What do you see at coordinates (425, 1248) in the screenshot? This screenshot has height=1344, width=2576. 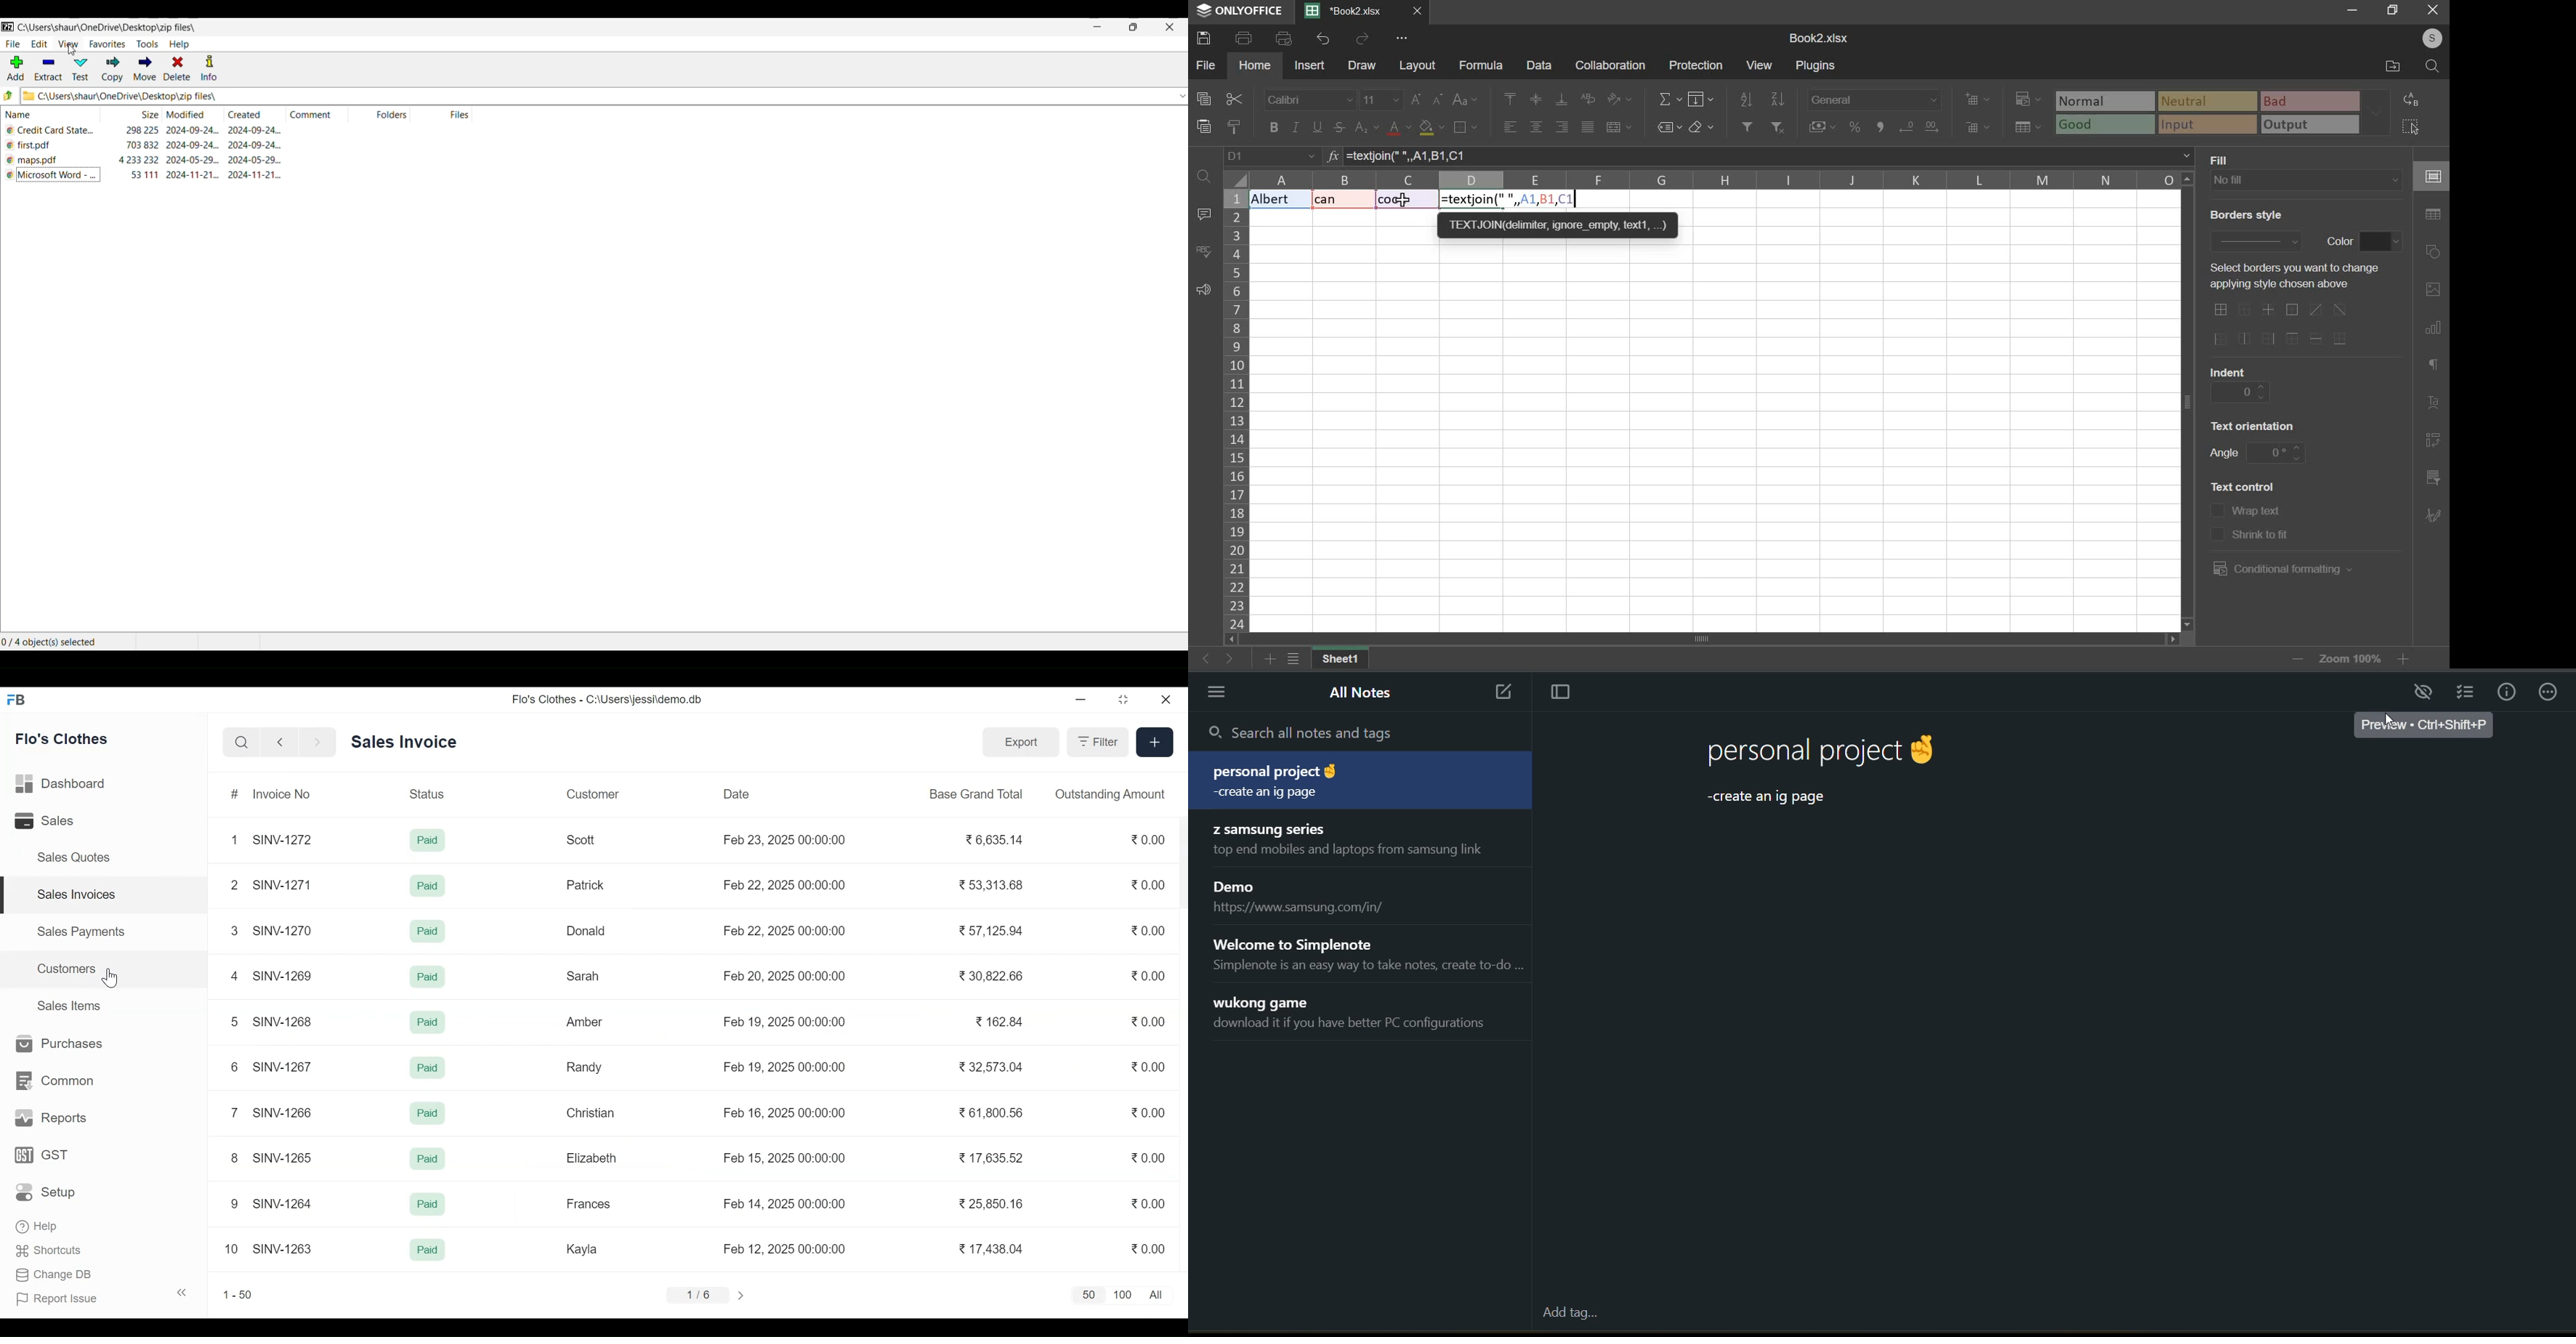 I see `Paid` at bounding box center [425, 1248].